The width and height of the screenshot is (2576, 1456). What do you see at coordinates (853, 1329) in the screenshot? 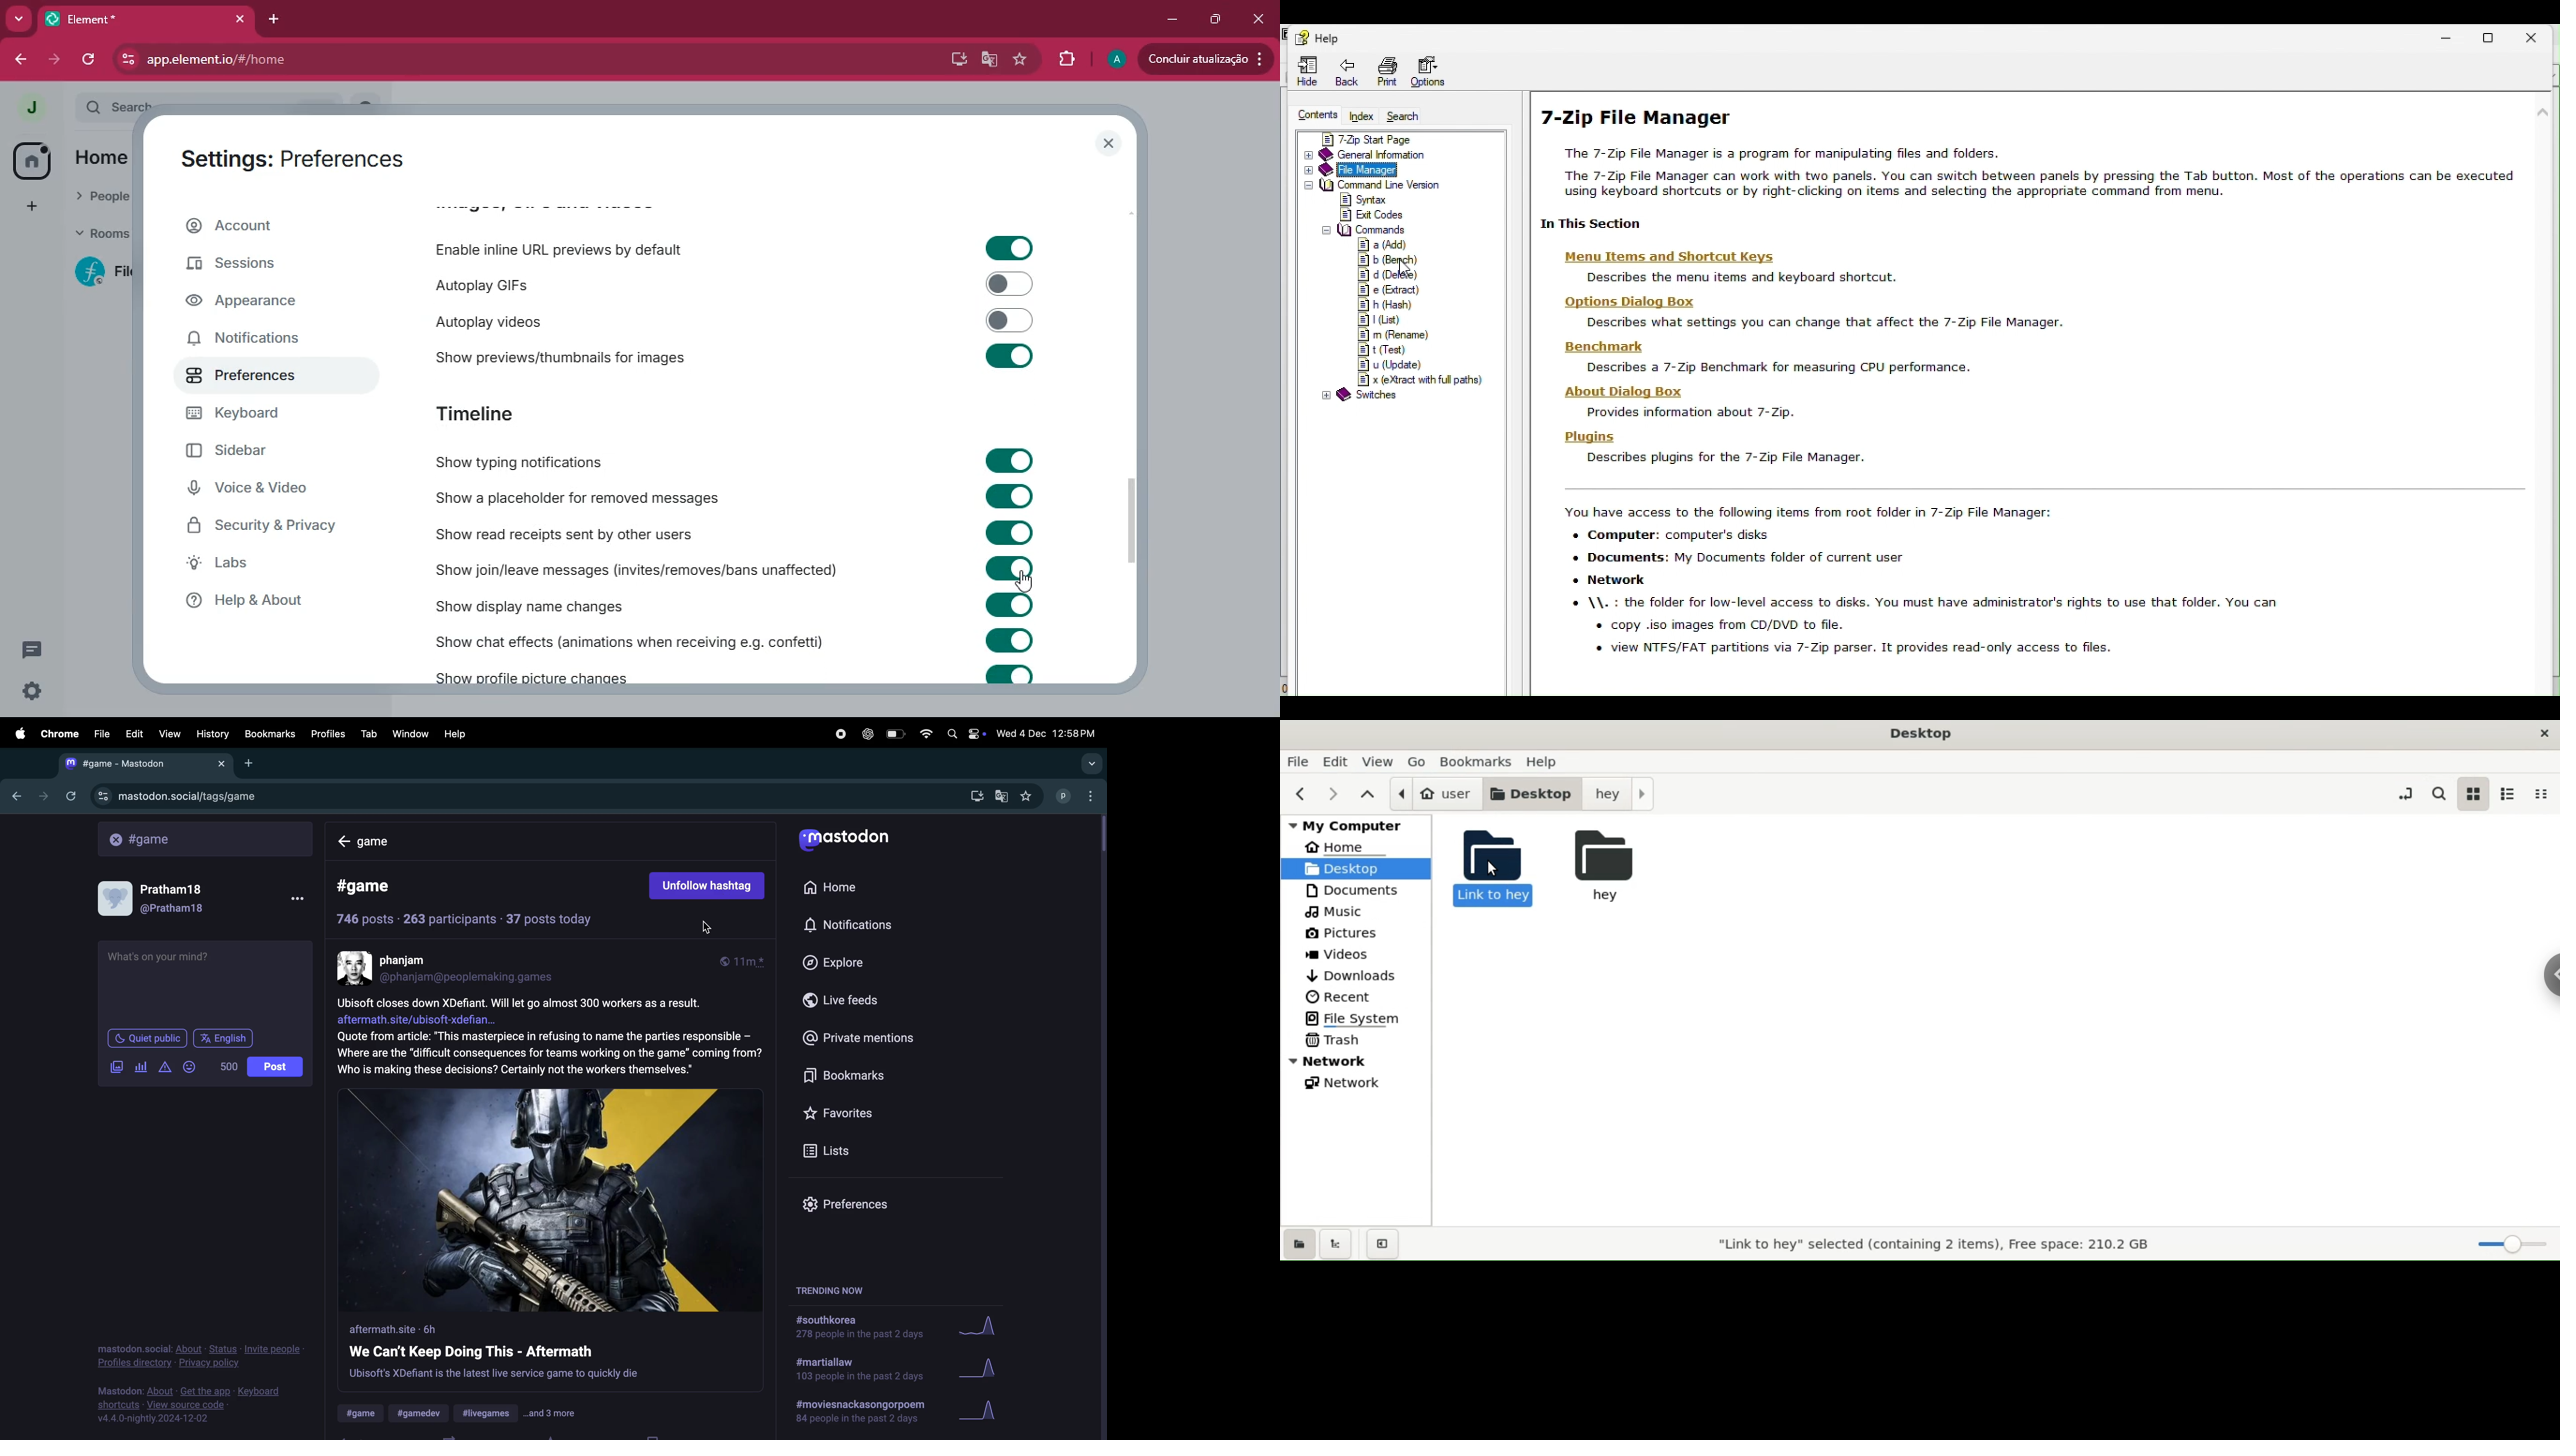
I see `#south korea` at bounding box center [853, 1329].